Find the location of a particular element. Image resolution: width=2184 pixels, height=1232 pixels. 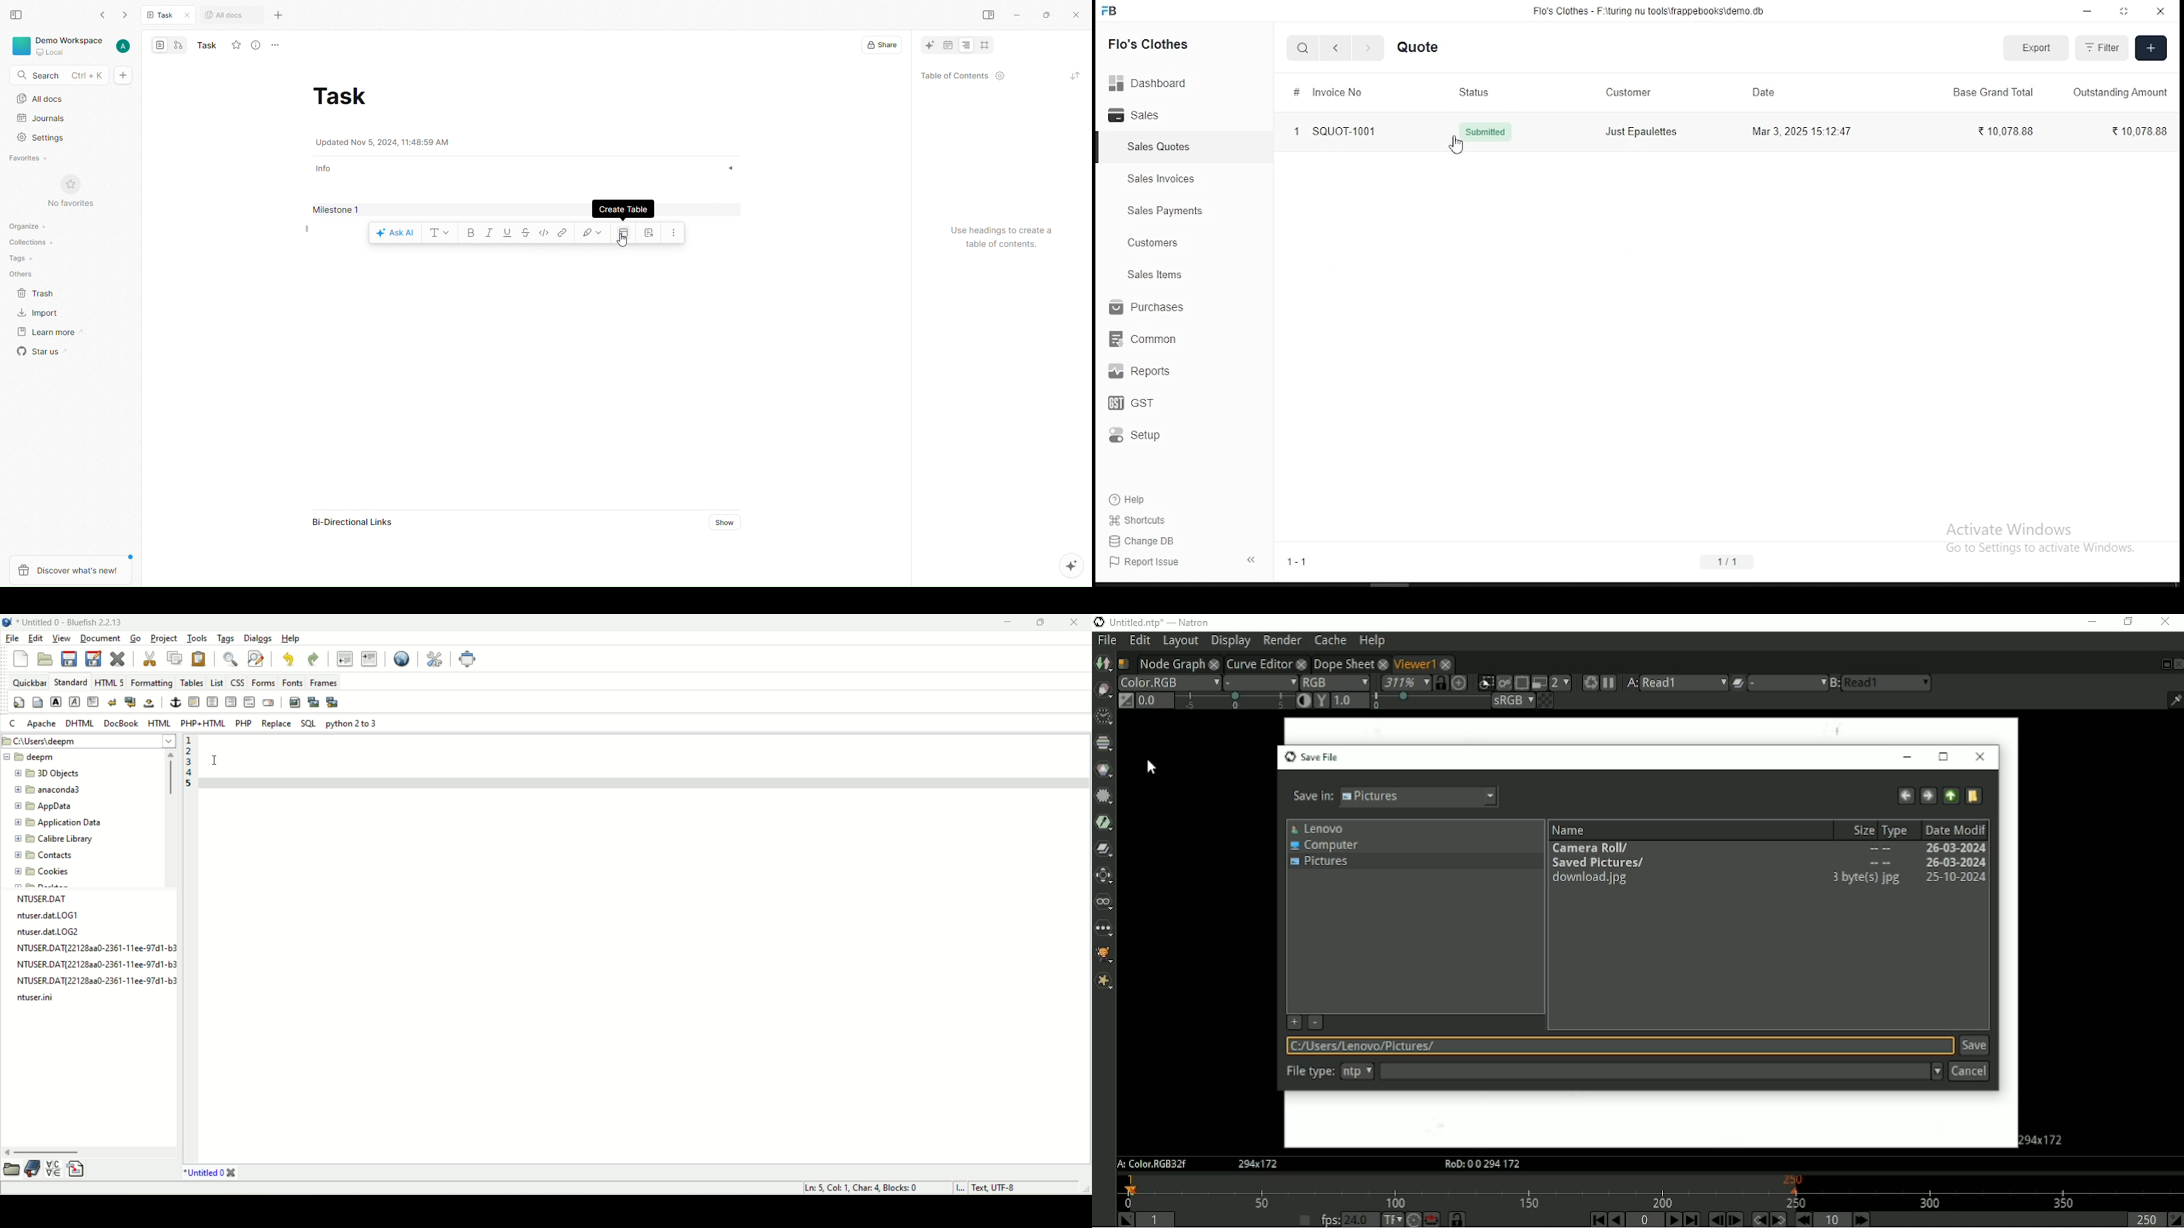

apache is located at coordinates (42, 724).